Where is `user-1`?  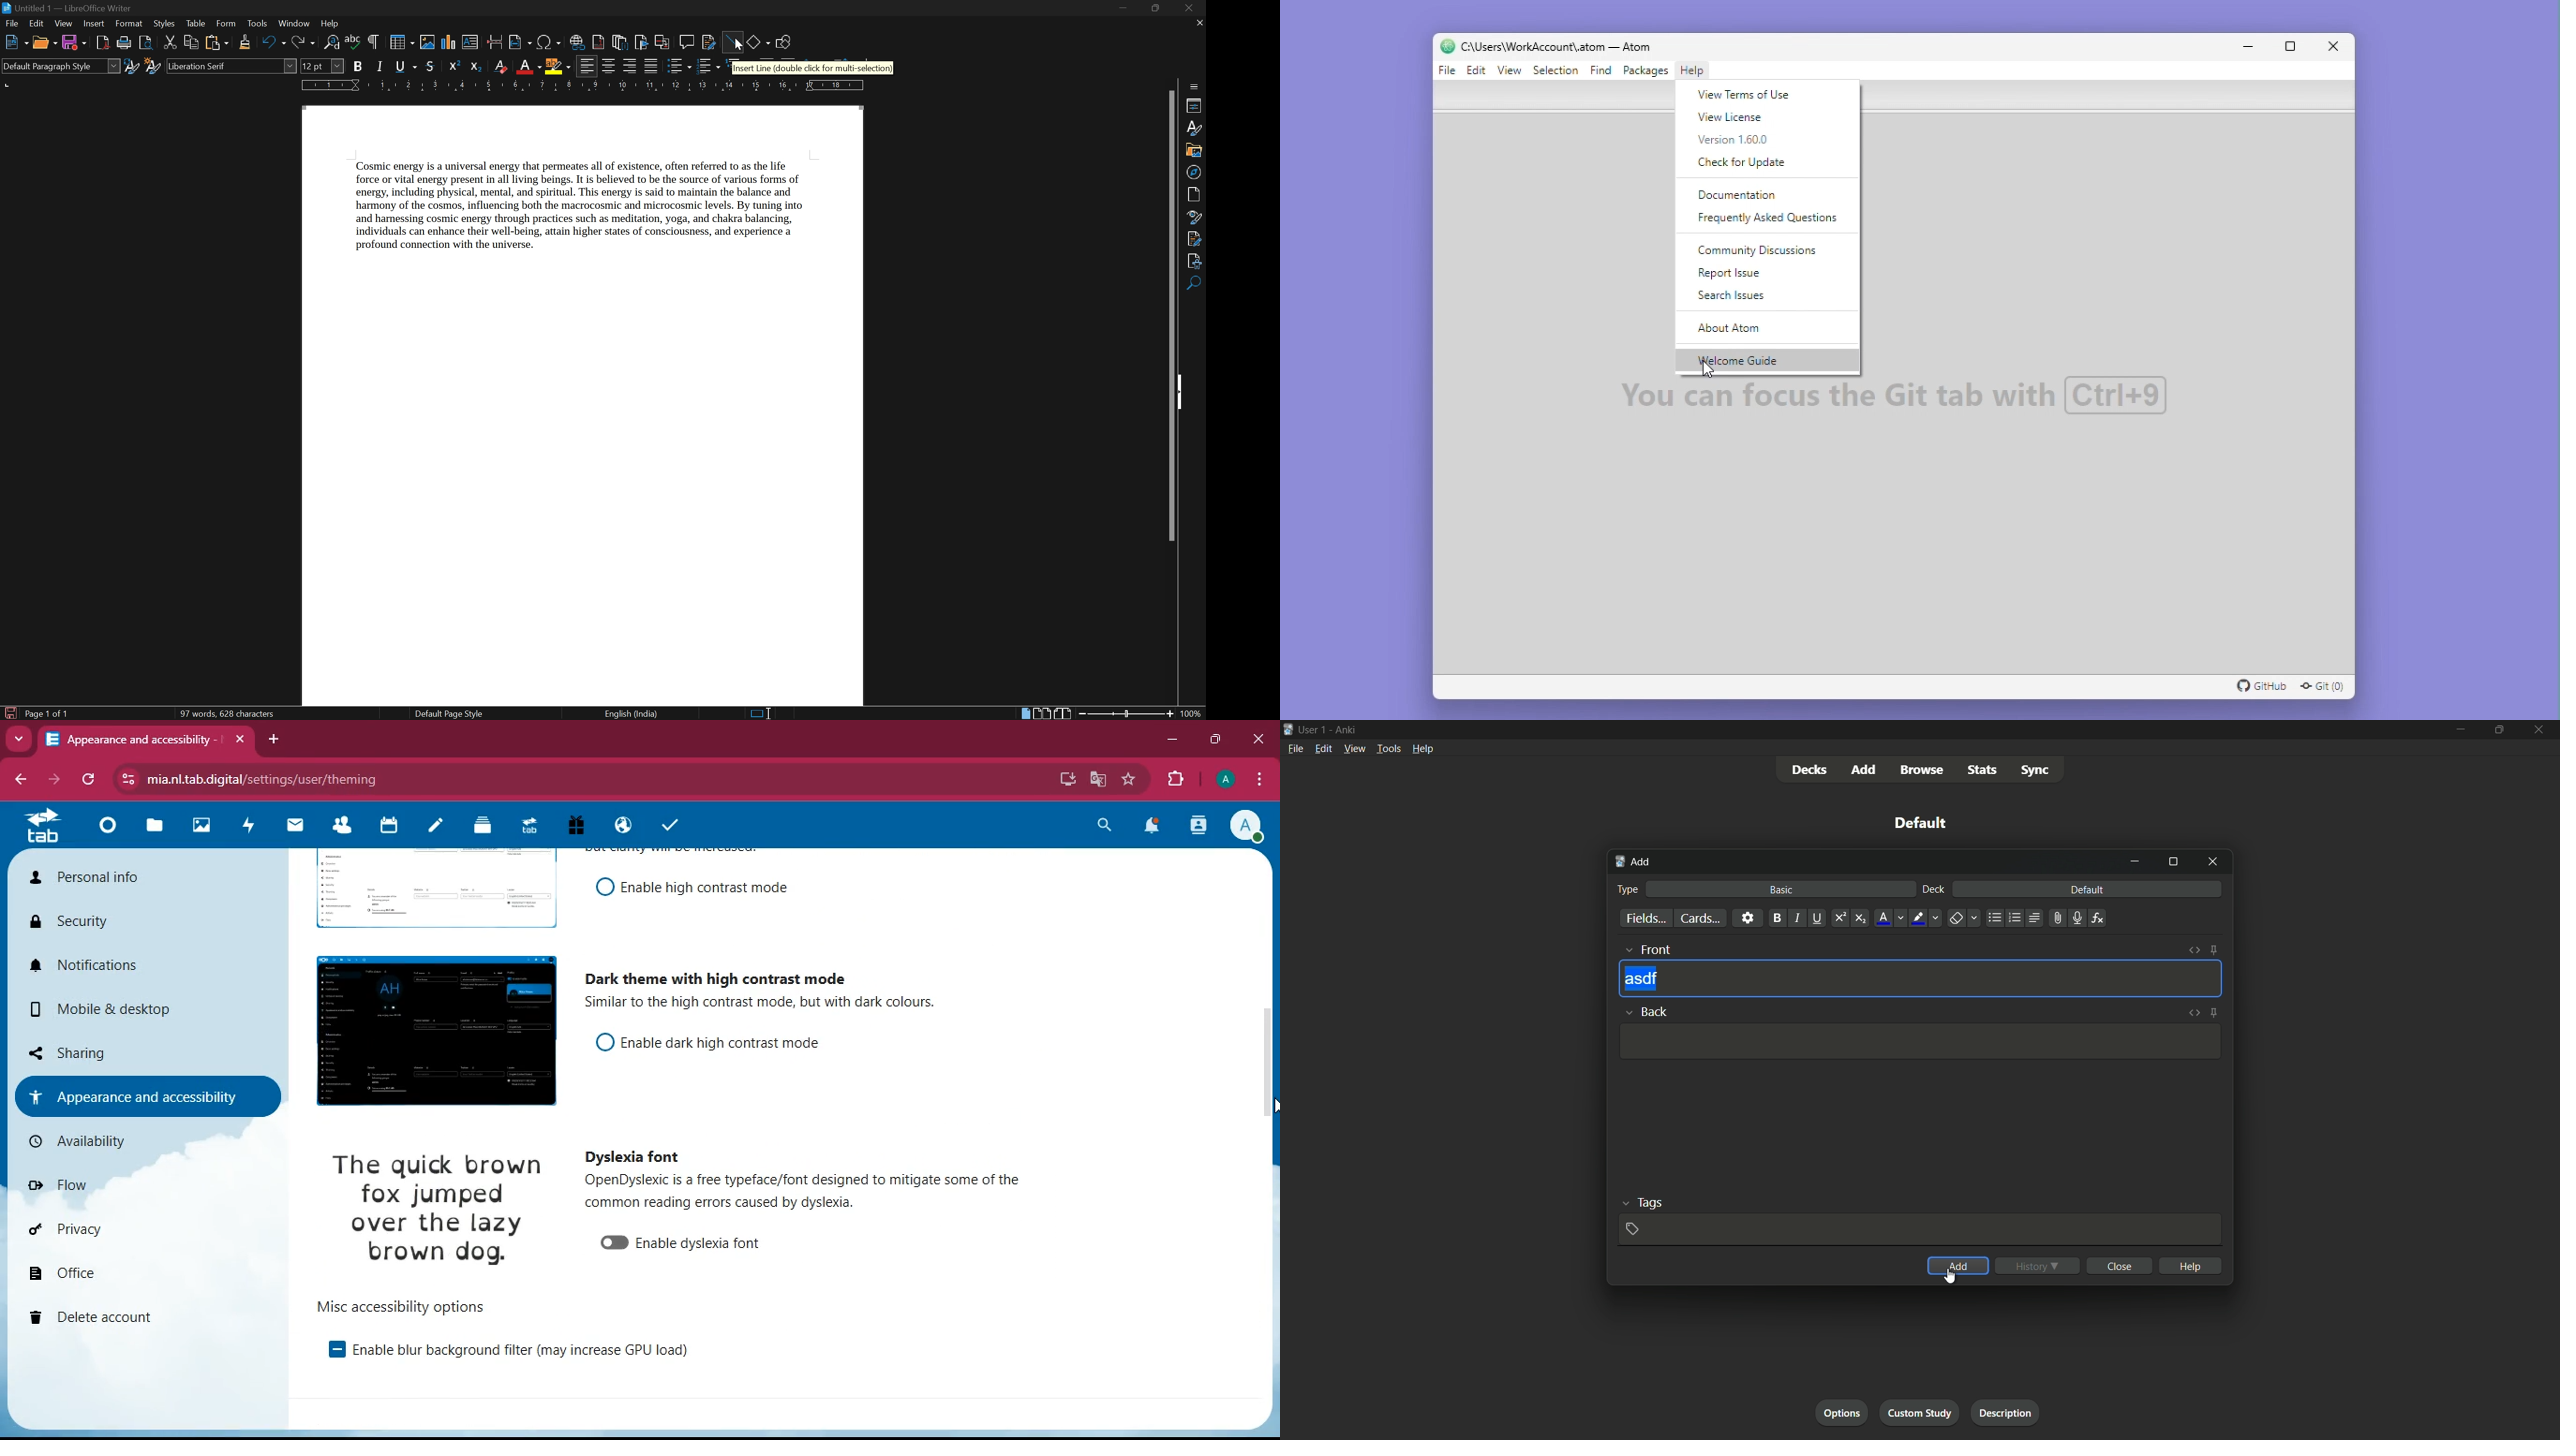 user-1 is located at coordinates (1313, 728).